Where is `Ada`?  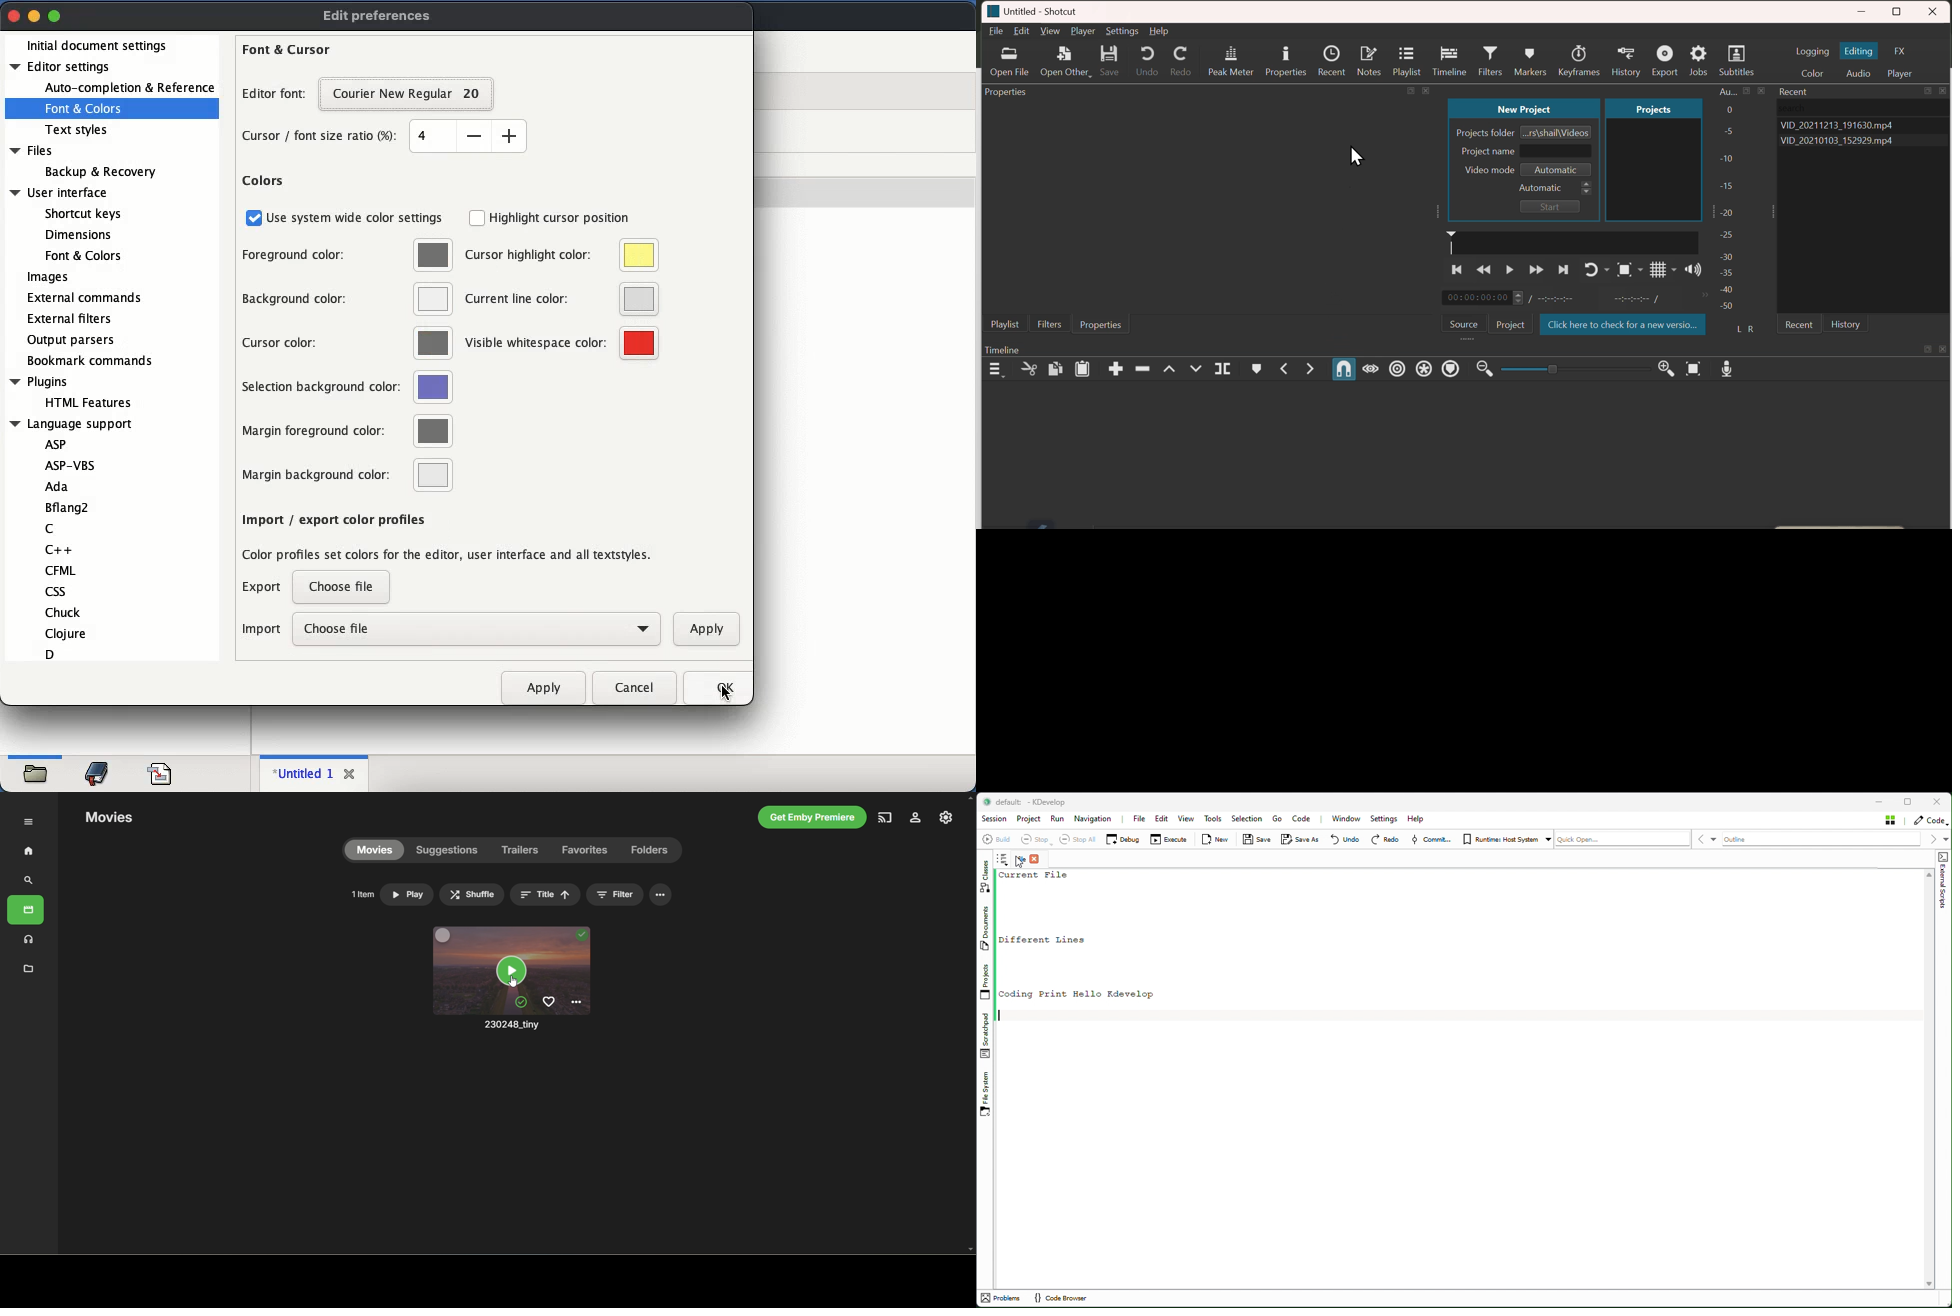
Ada is located at coordinates (60, 487).